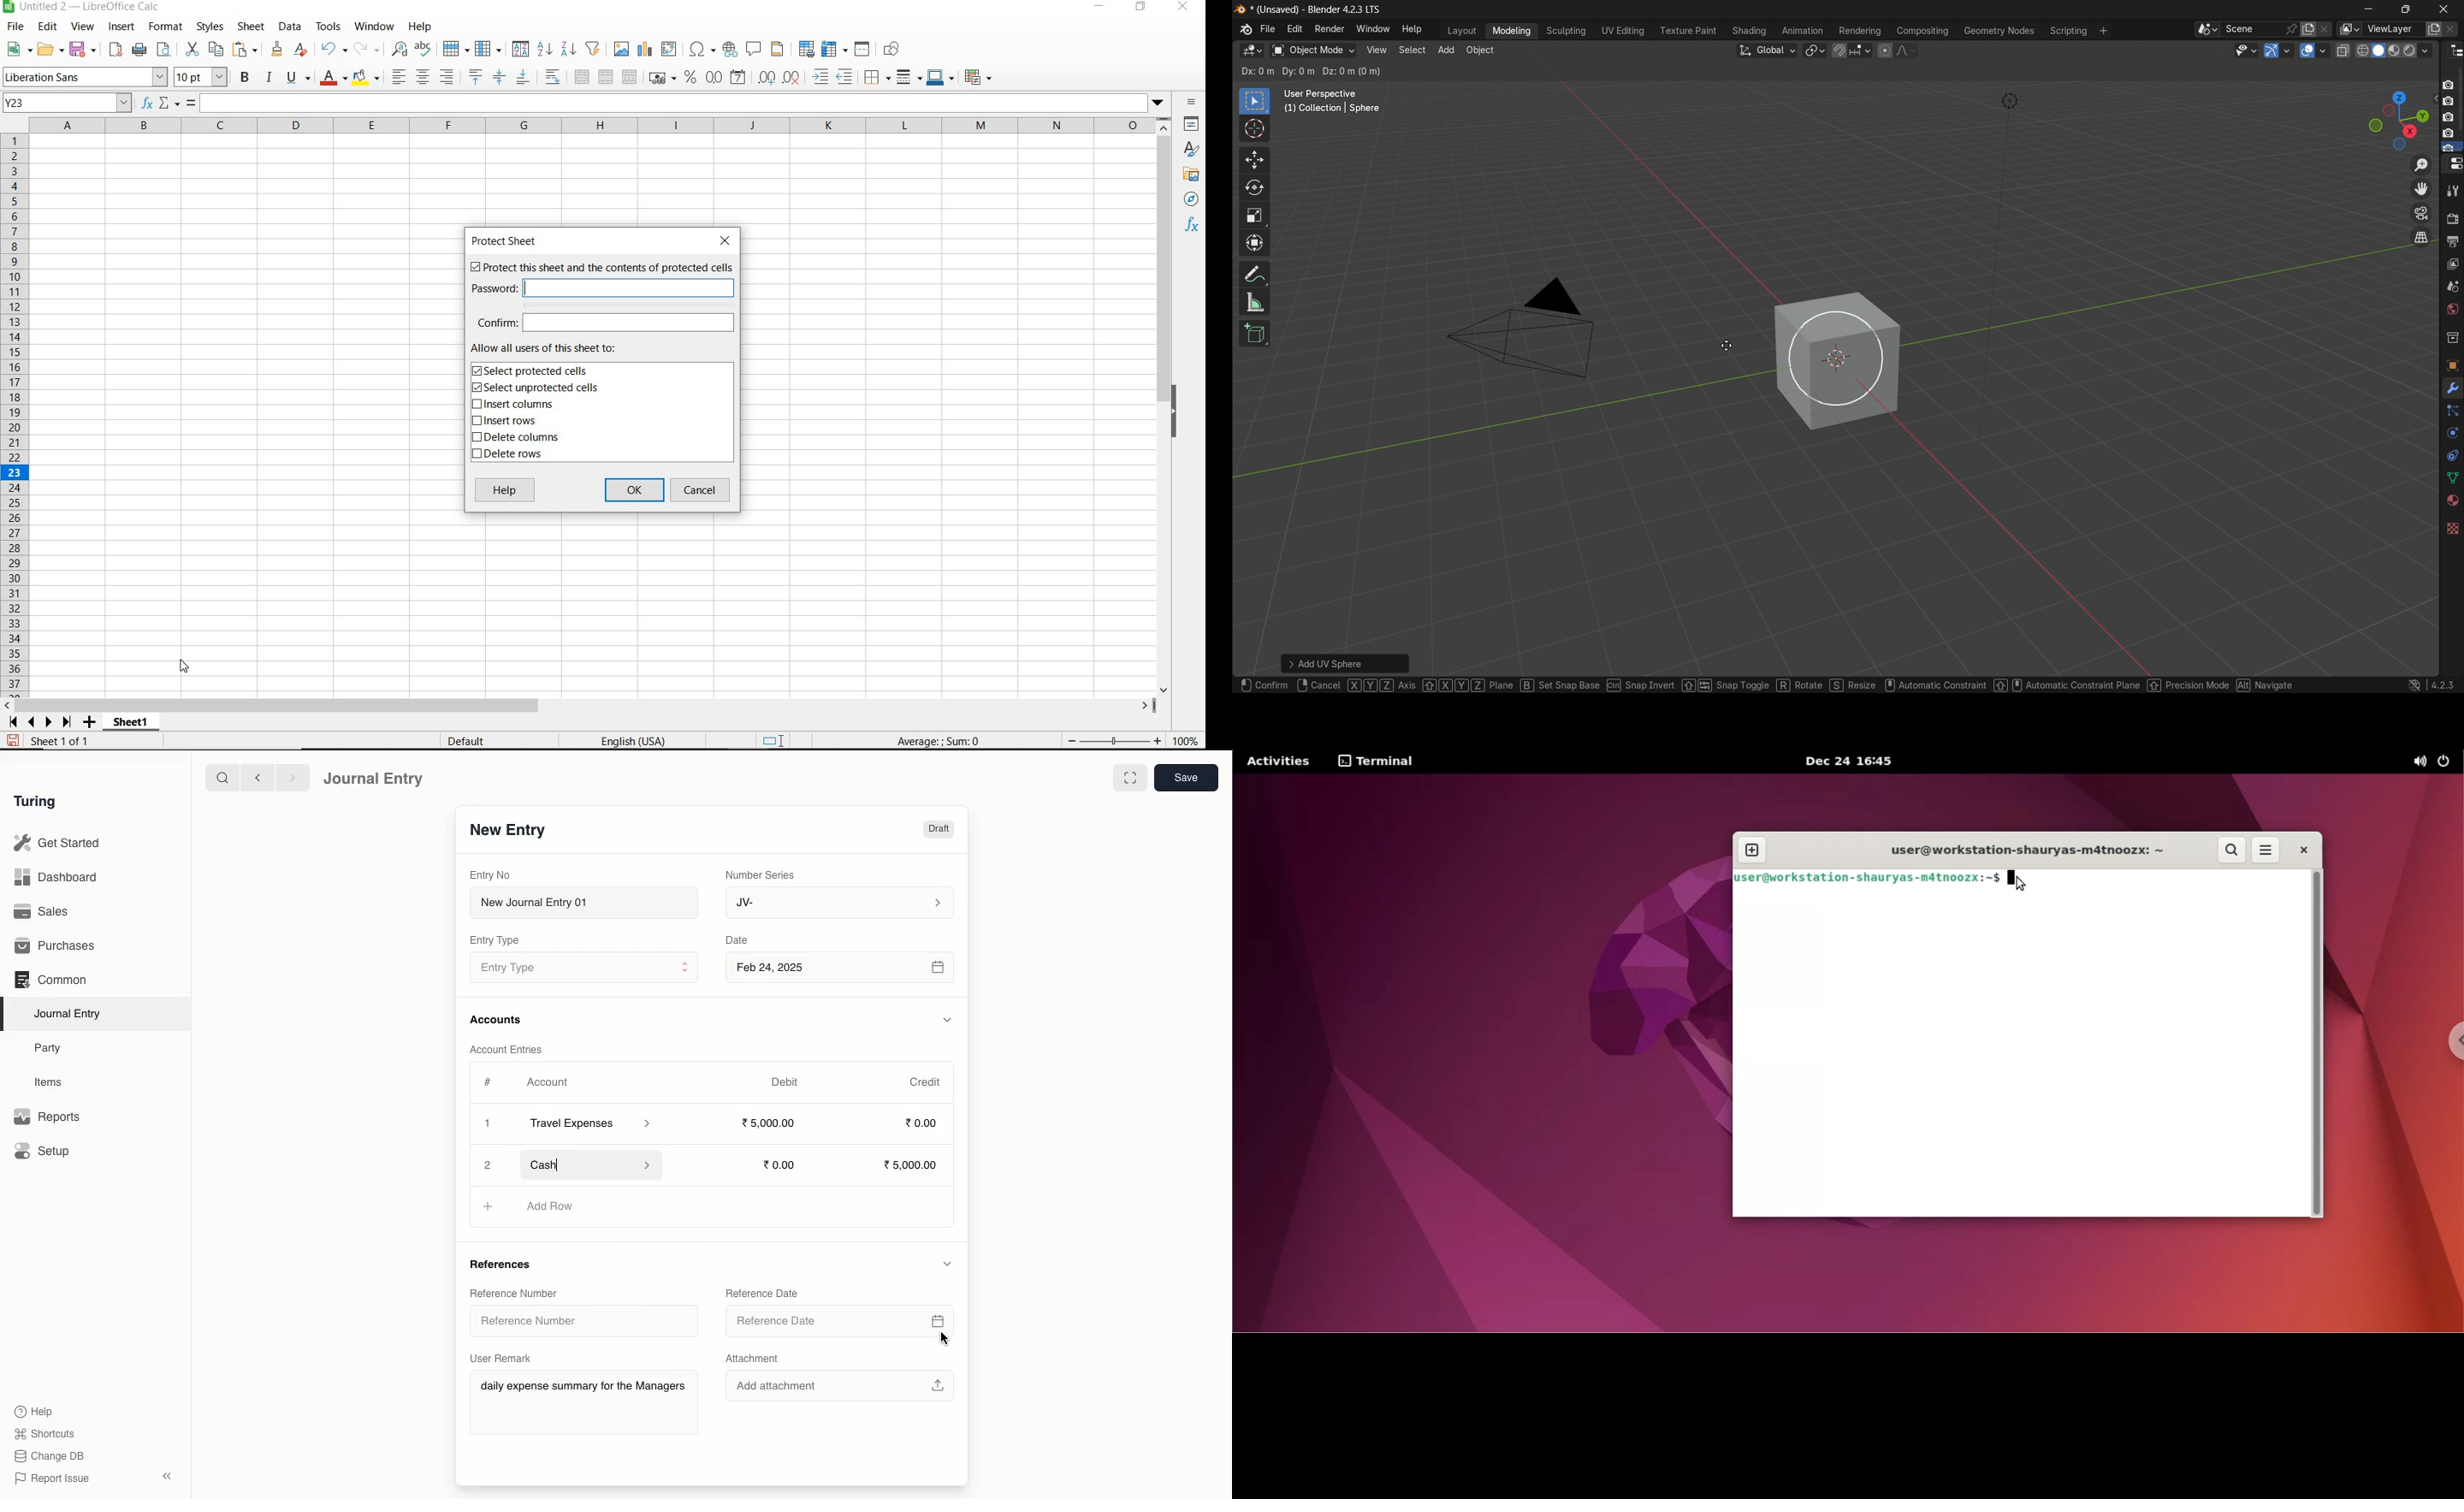 The image size is (2464, 1512). I want to click on Constraints Tab, so click(2449, 411).